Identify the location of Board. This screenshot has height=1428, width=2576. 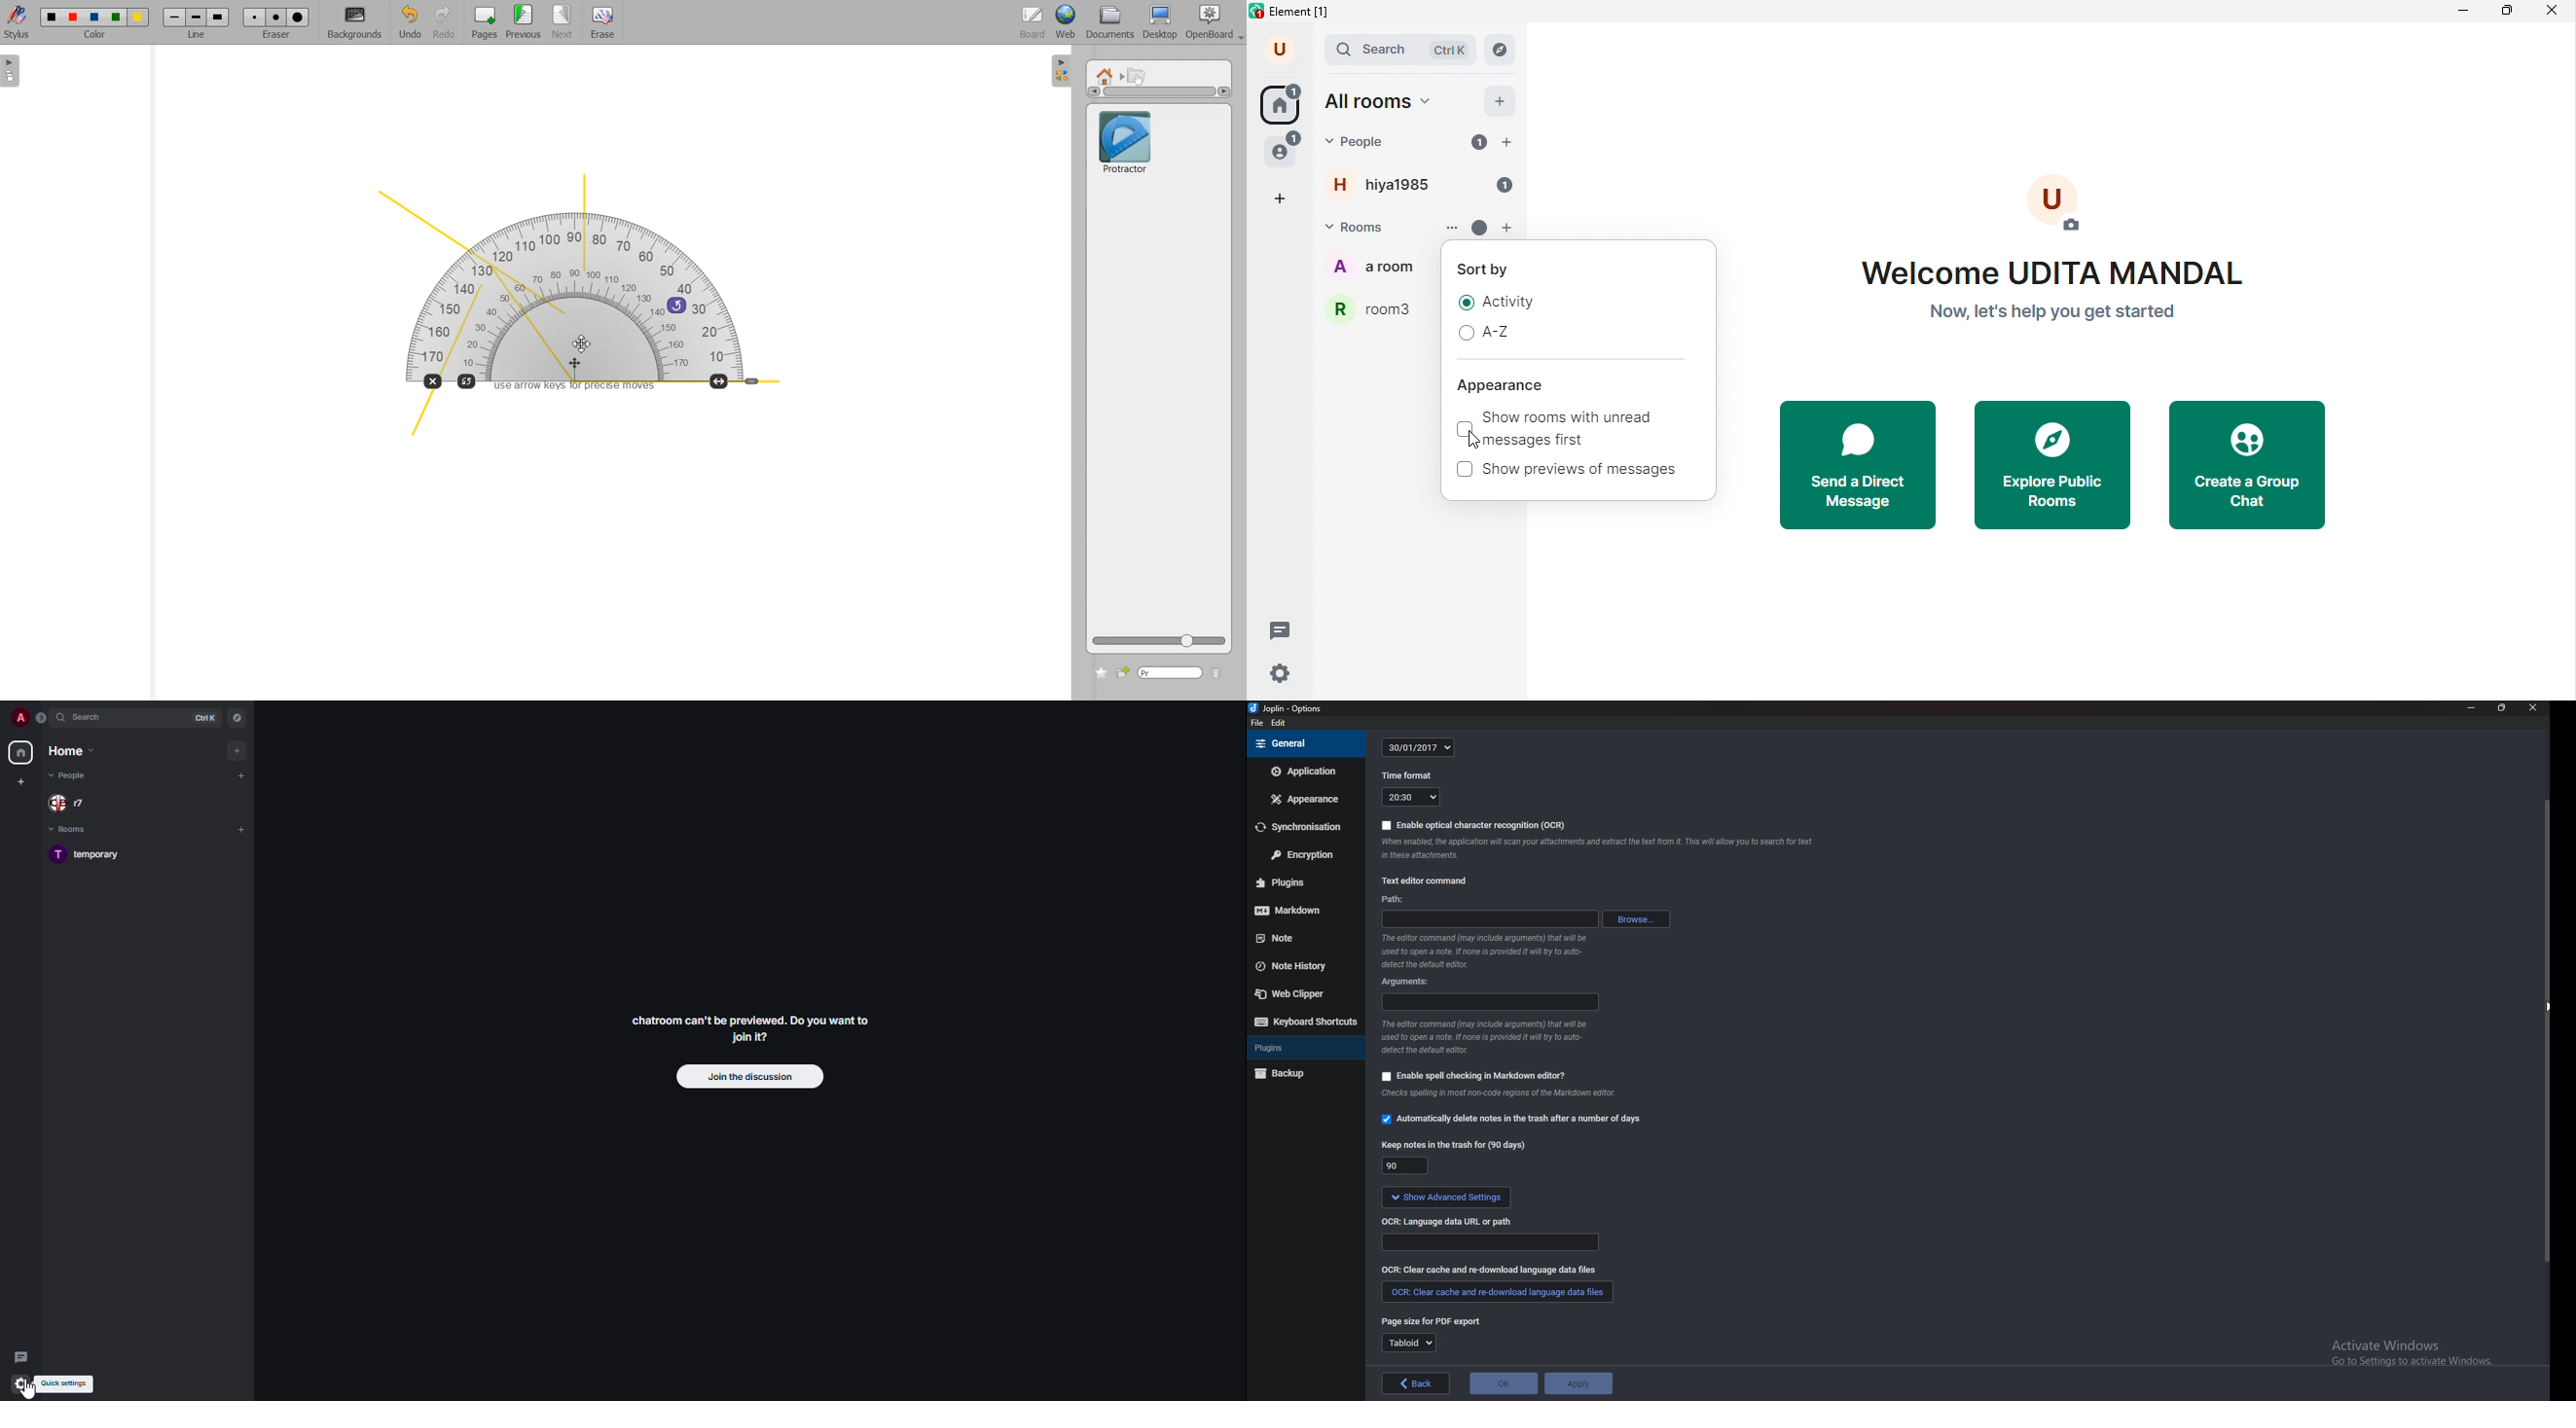
(1033, 23).